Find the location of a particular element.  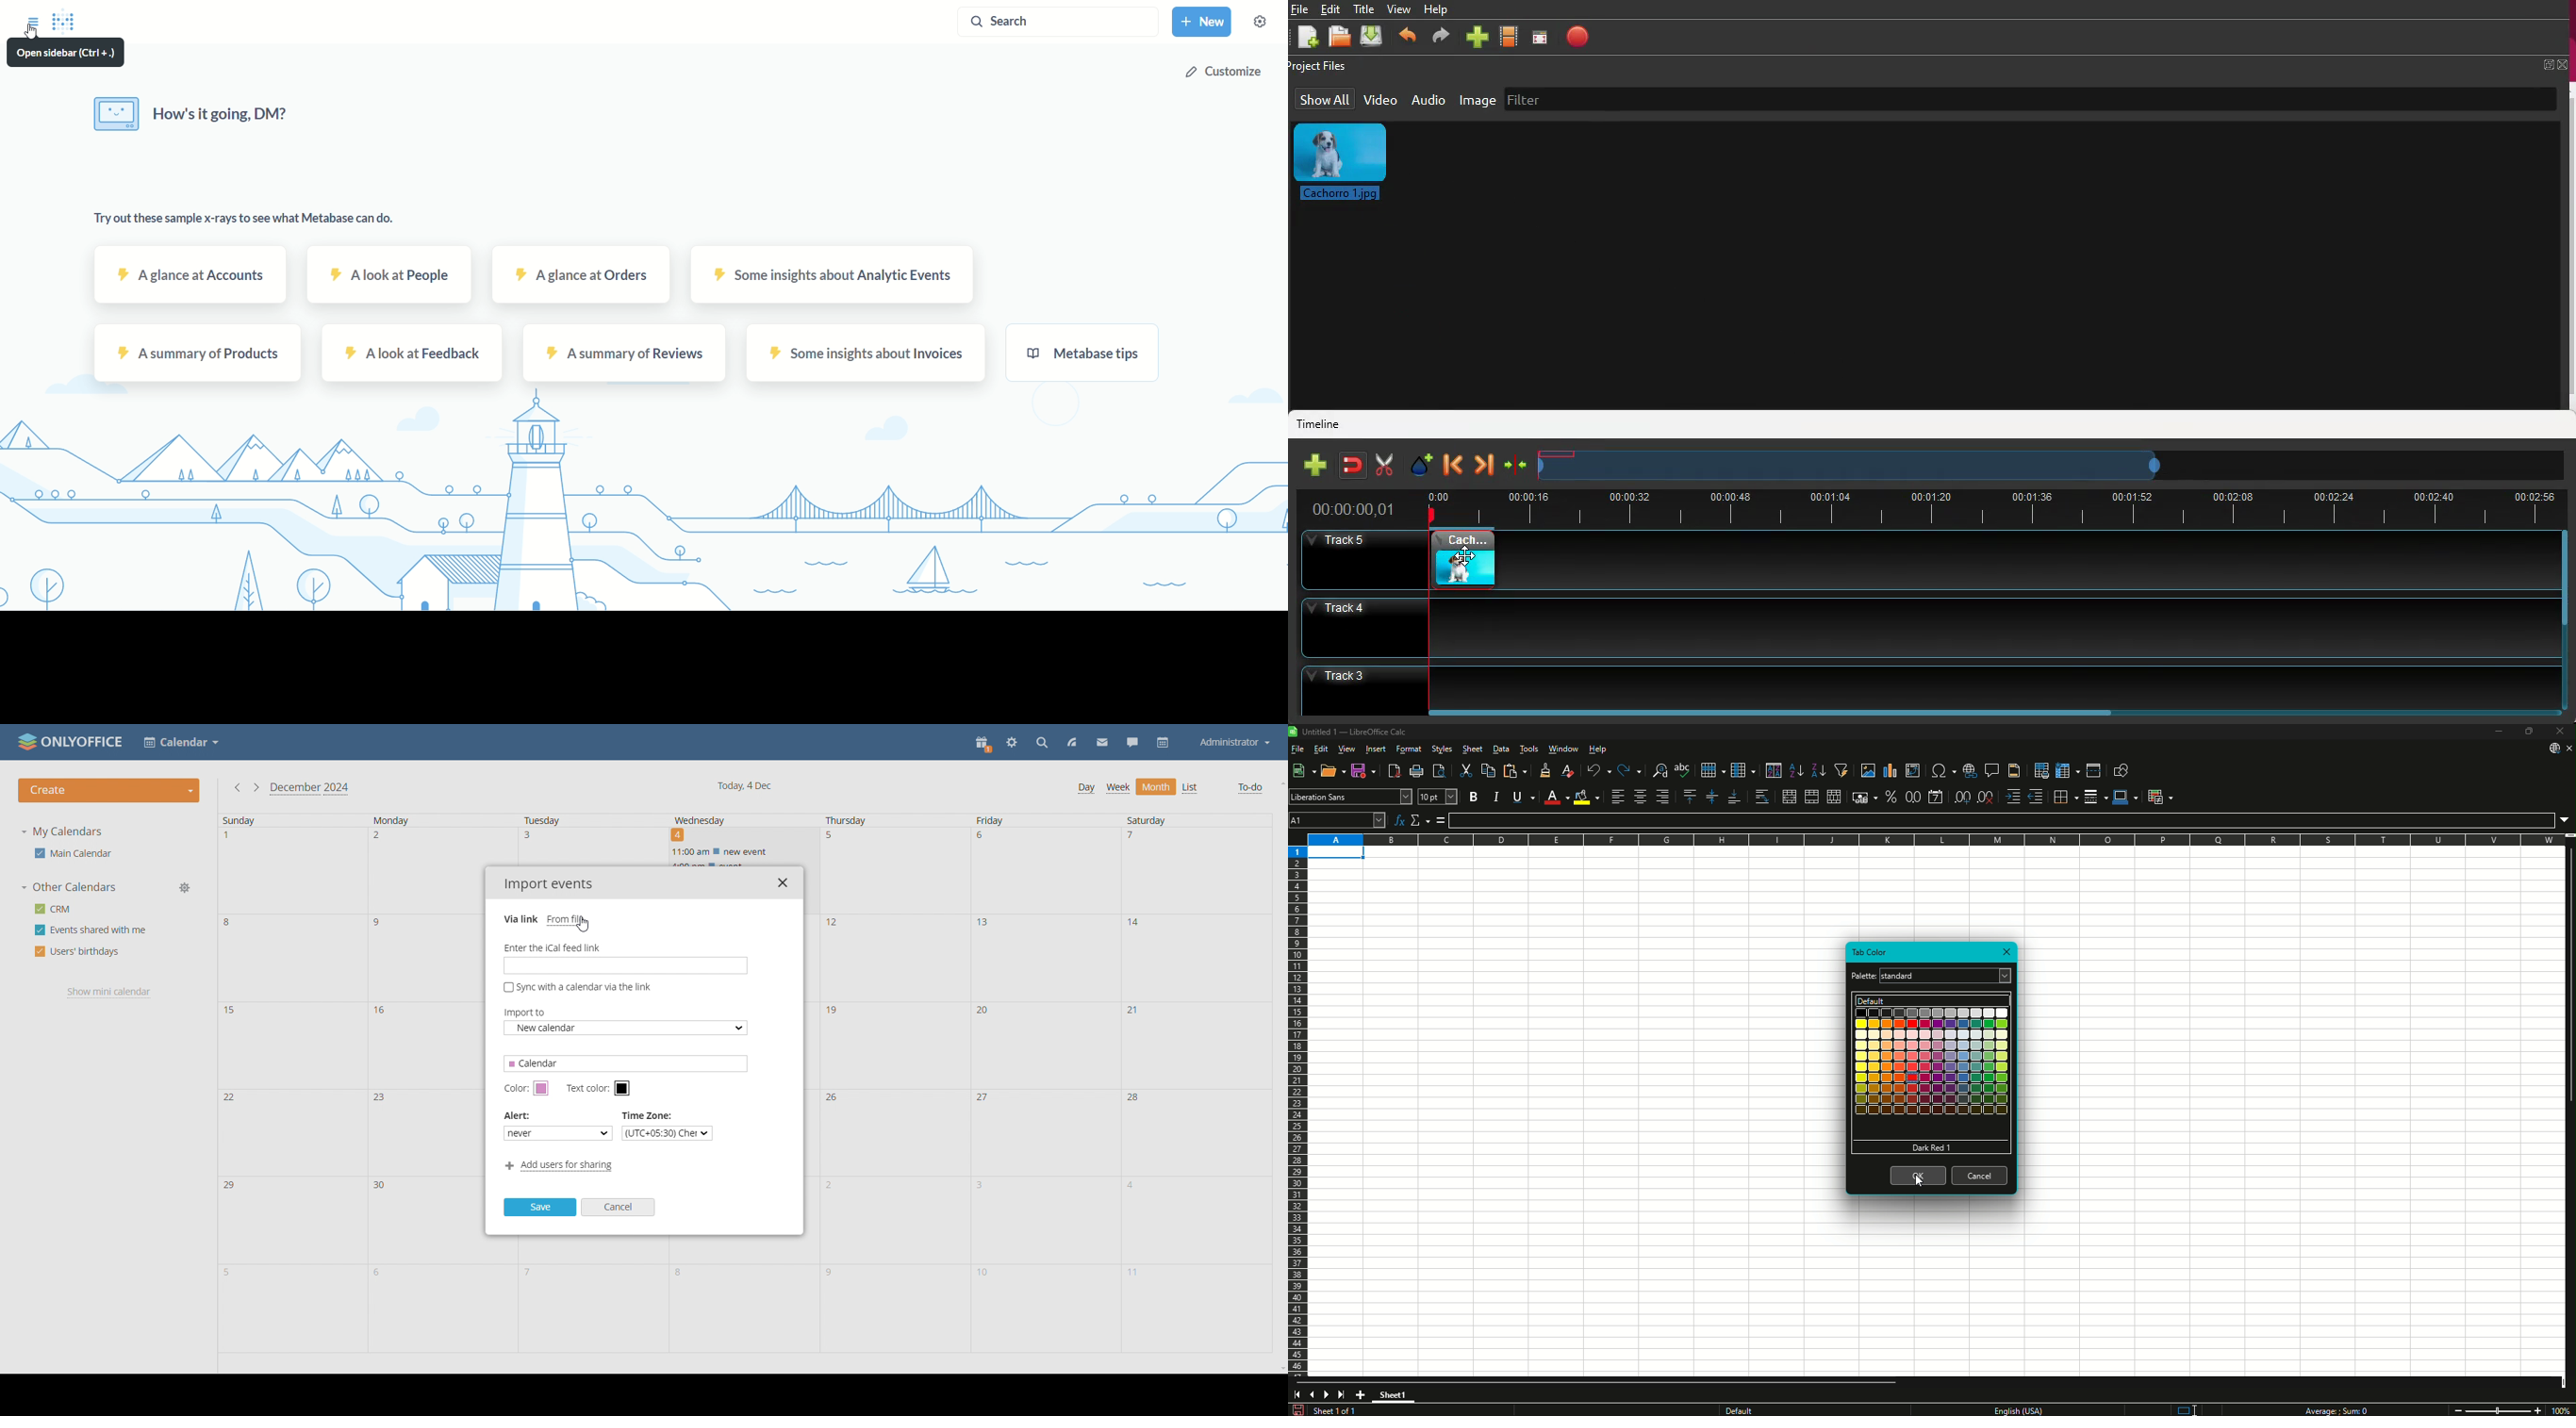

Text is located at coordinates (2017, 1410).